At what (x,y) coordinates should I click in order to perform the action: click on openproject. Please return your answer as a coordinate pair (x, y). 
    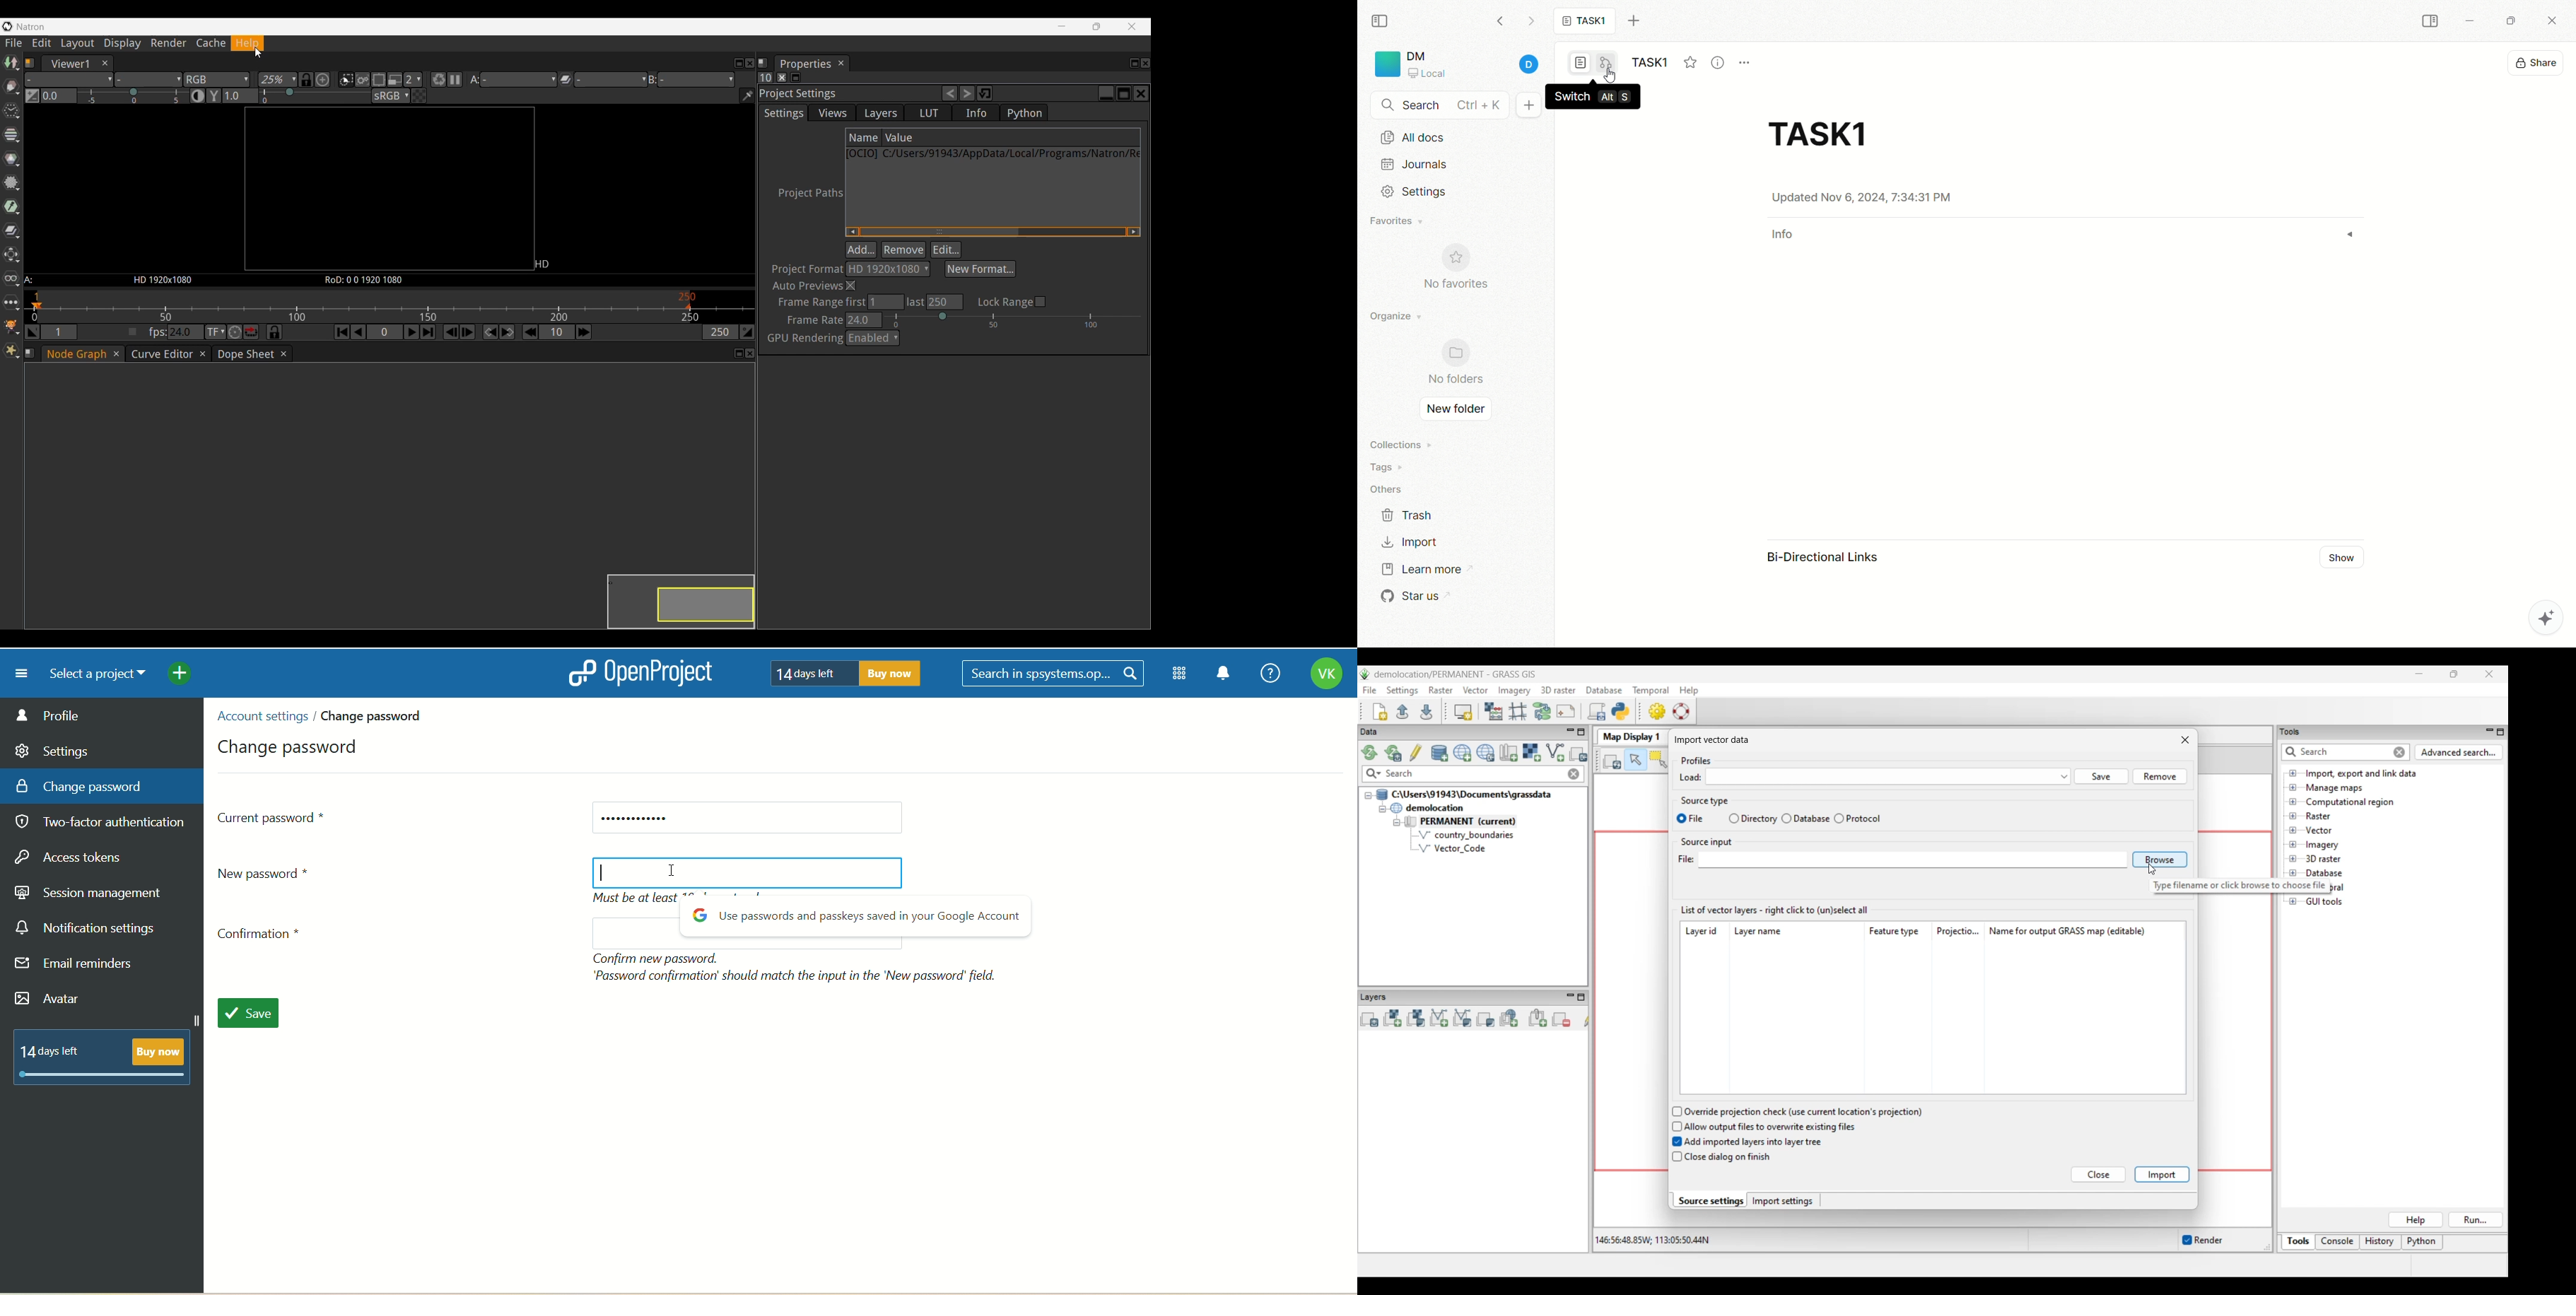
    Looking at the image, I should click on (637, 672).